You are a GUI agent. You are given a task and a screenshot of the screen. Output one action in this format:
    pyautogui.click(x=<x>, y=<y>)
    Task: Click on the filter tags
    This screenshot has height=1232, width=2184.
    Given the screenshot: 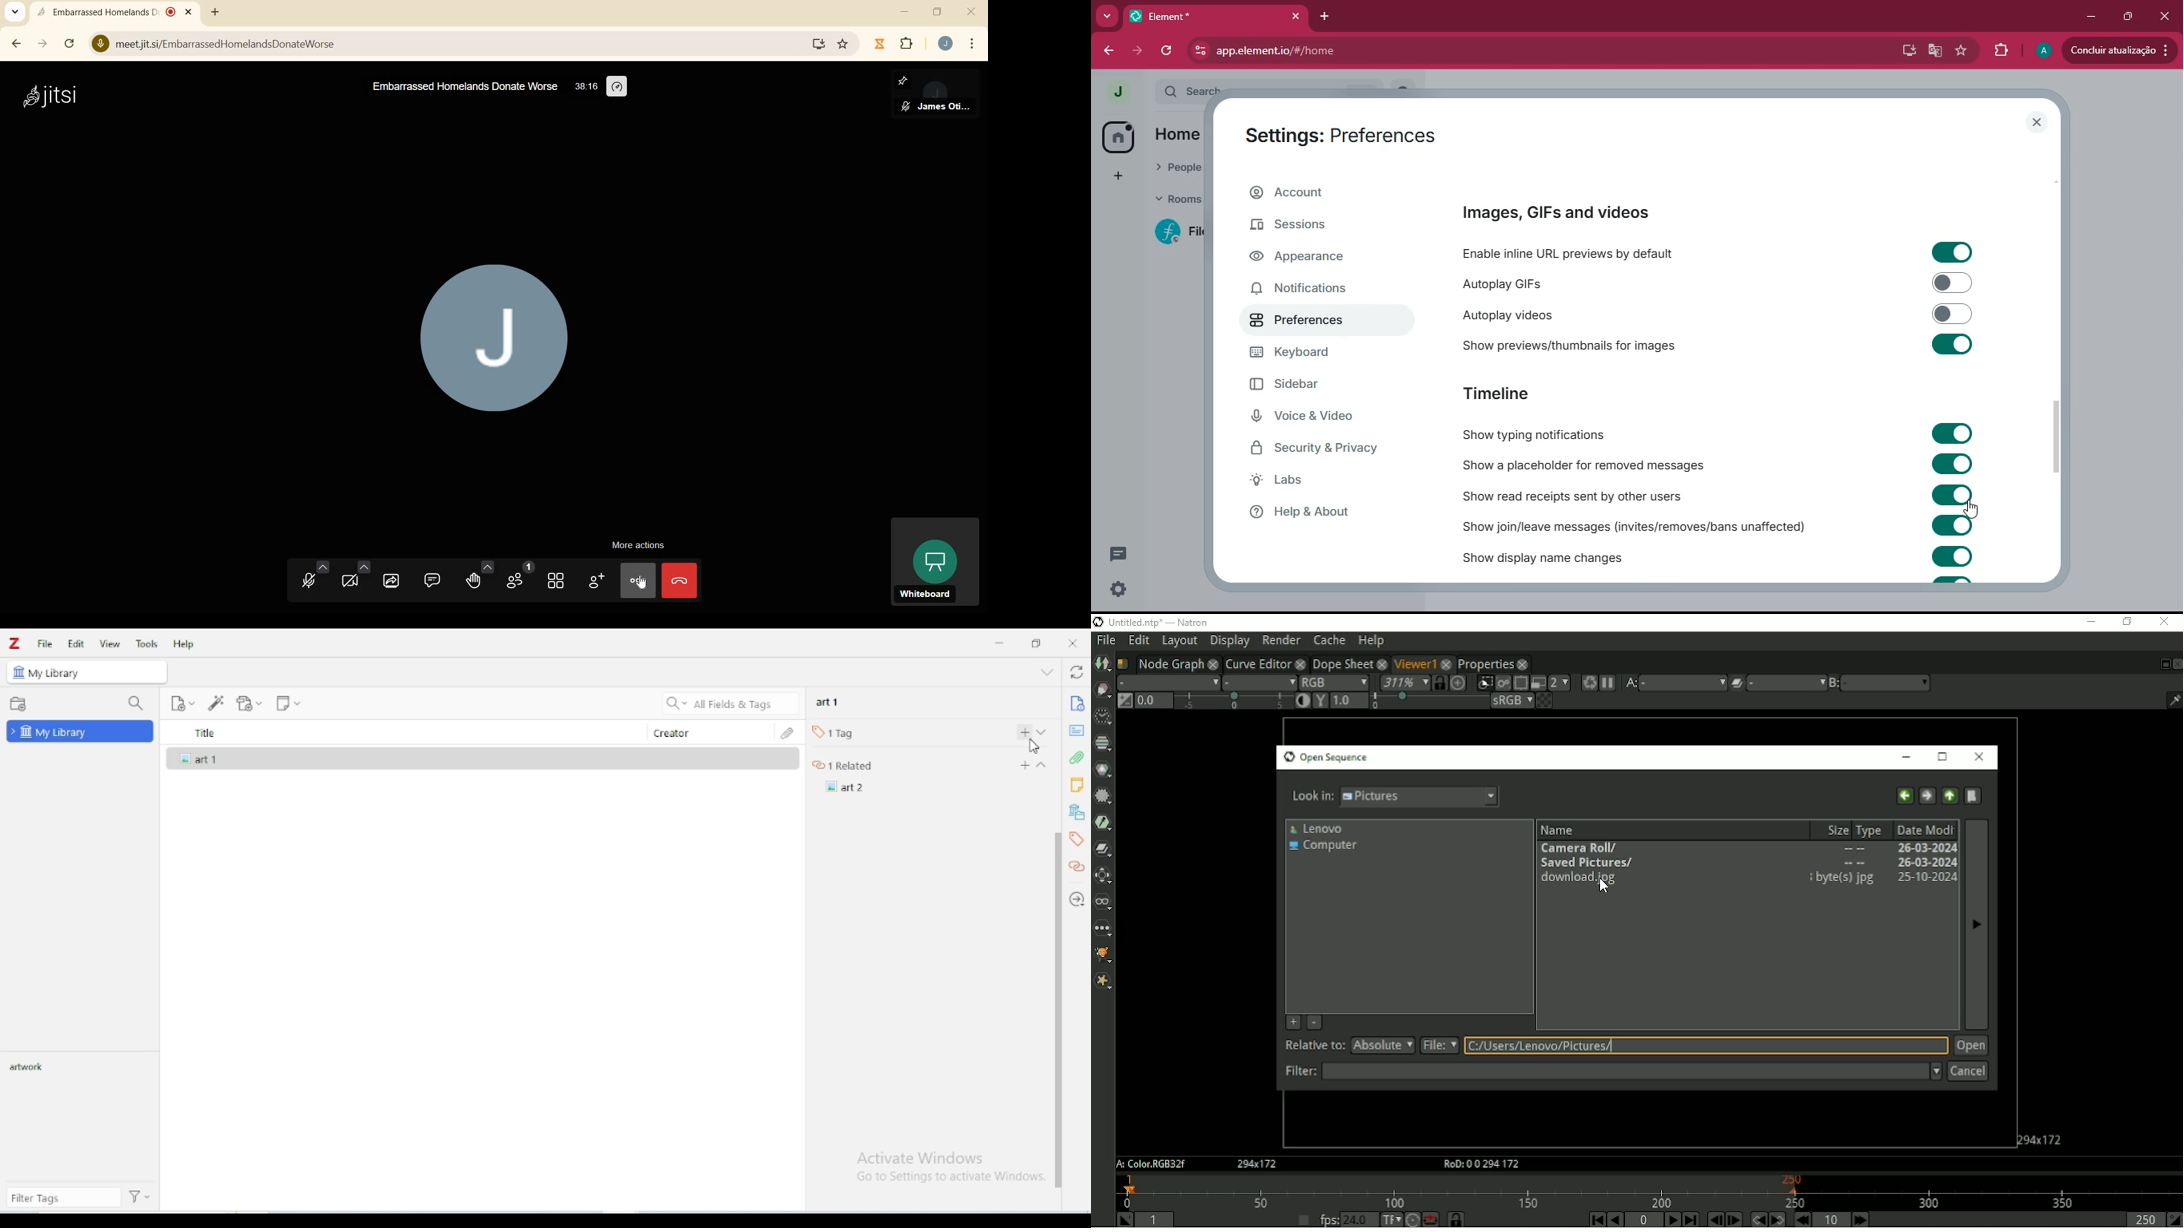 What is the action you would take?
    pyautogui.click(x=64, y=1198)
    